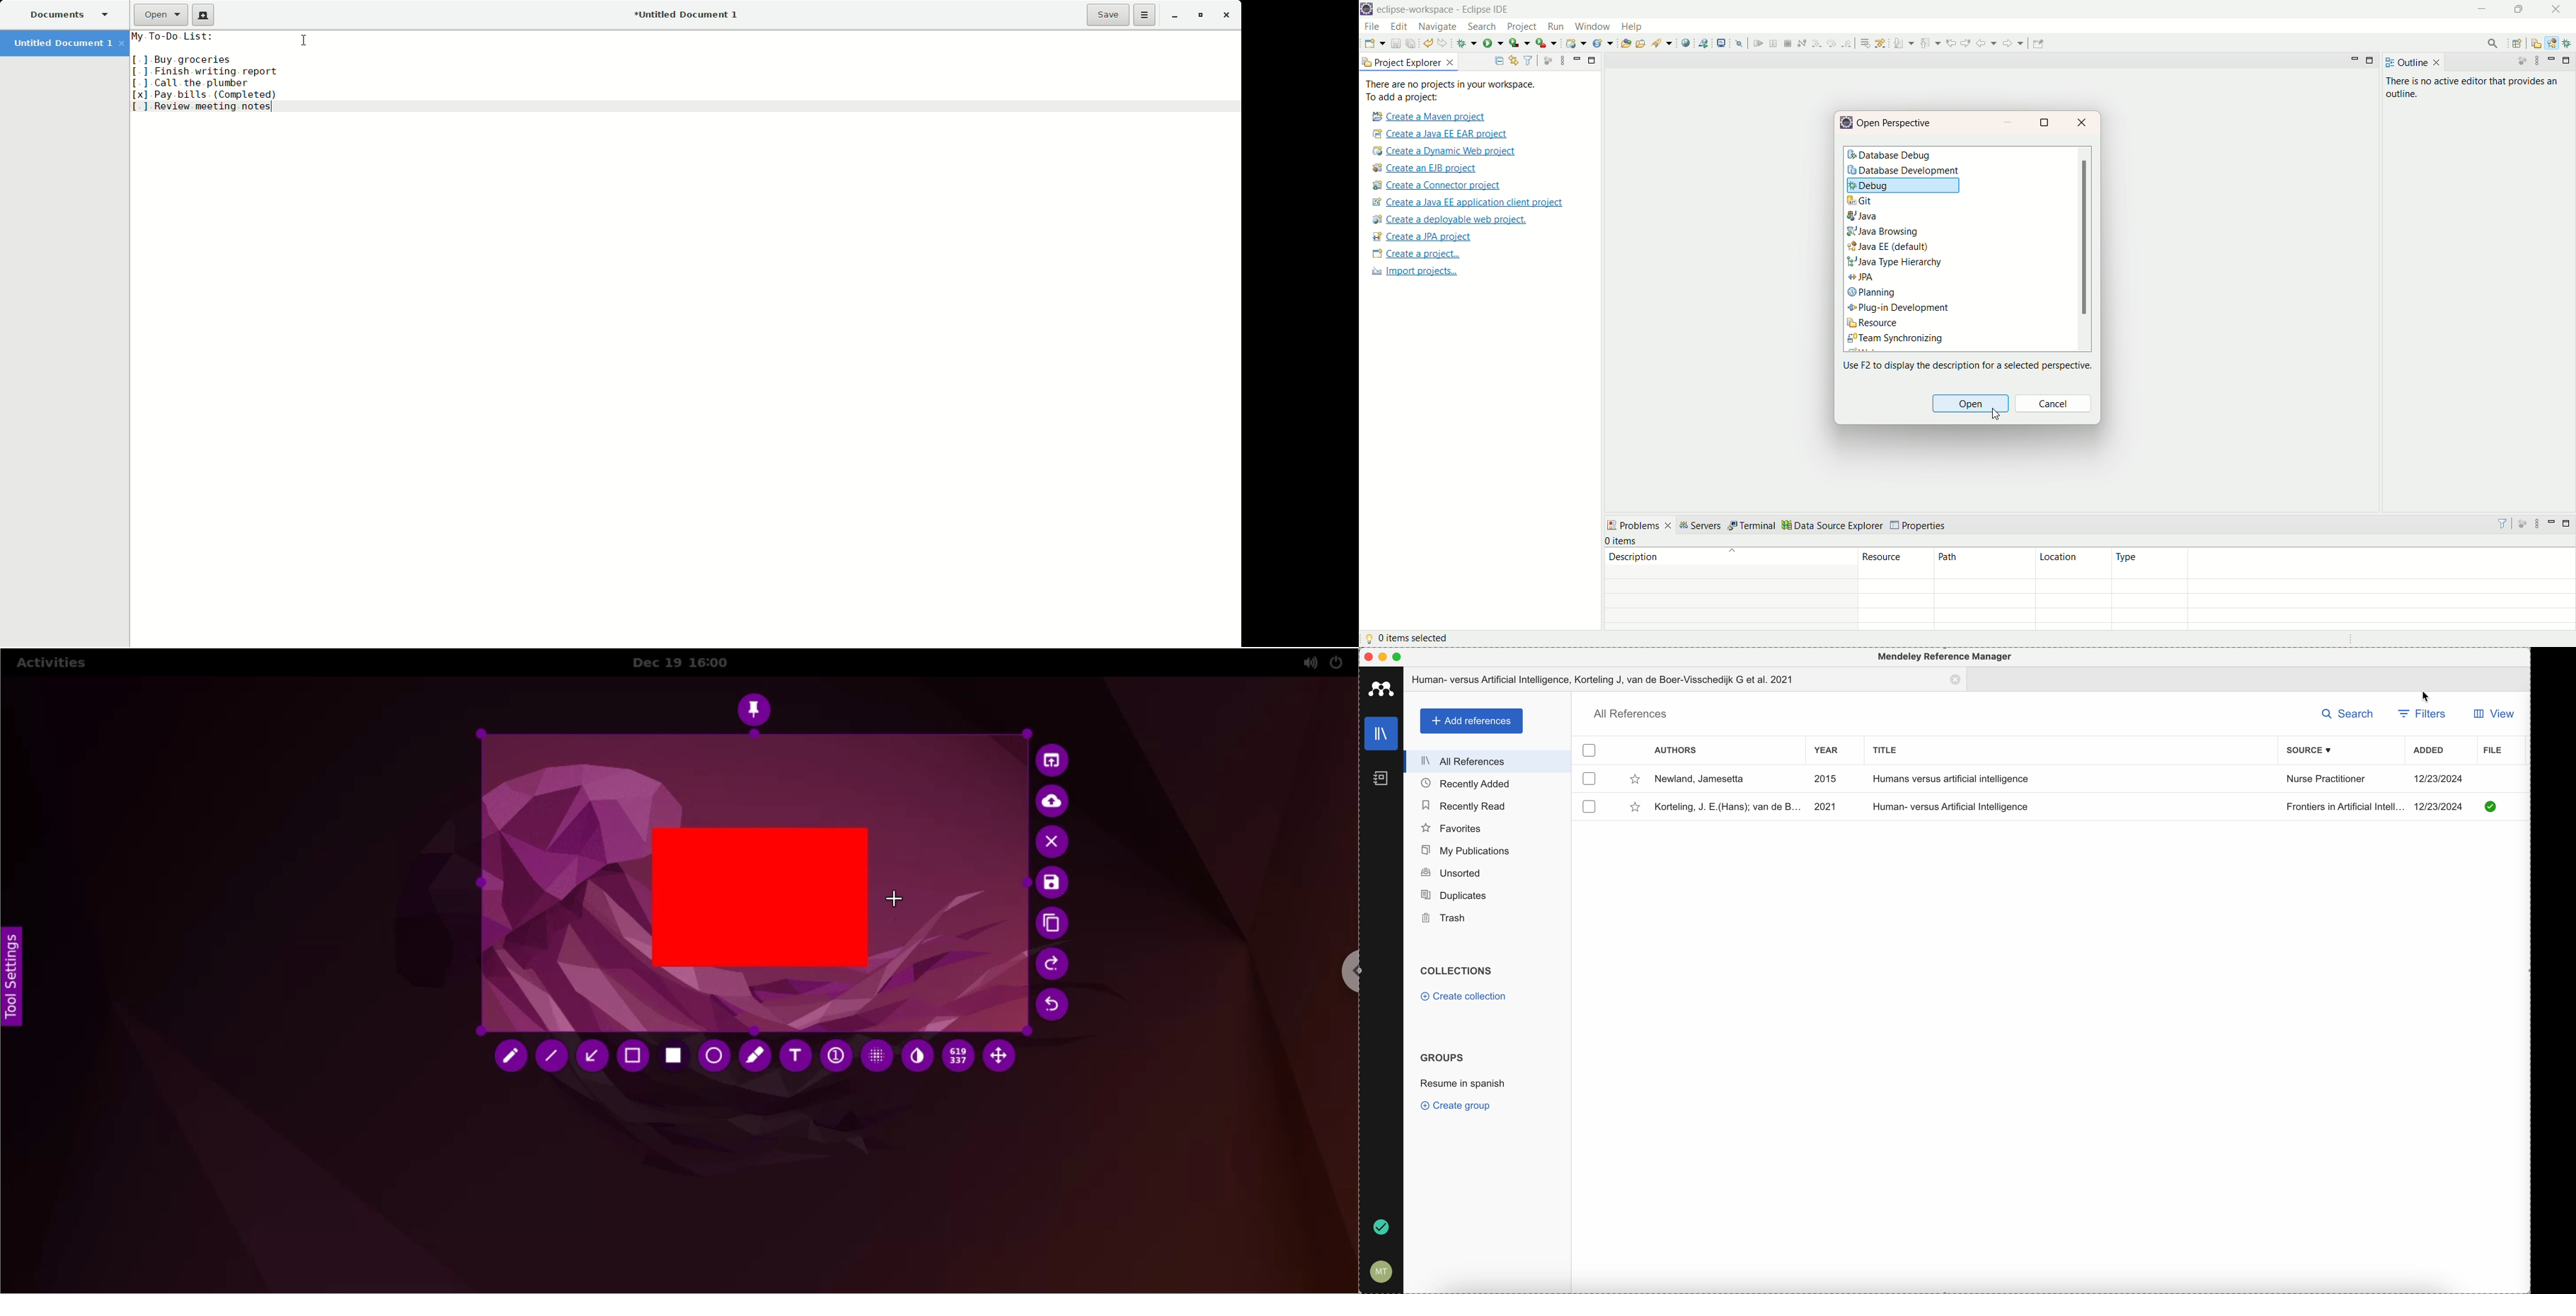  I want to click on close, so click(2556, 9).